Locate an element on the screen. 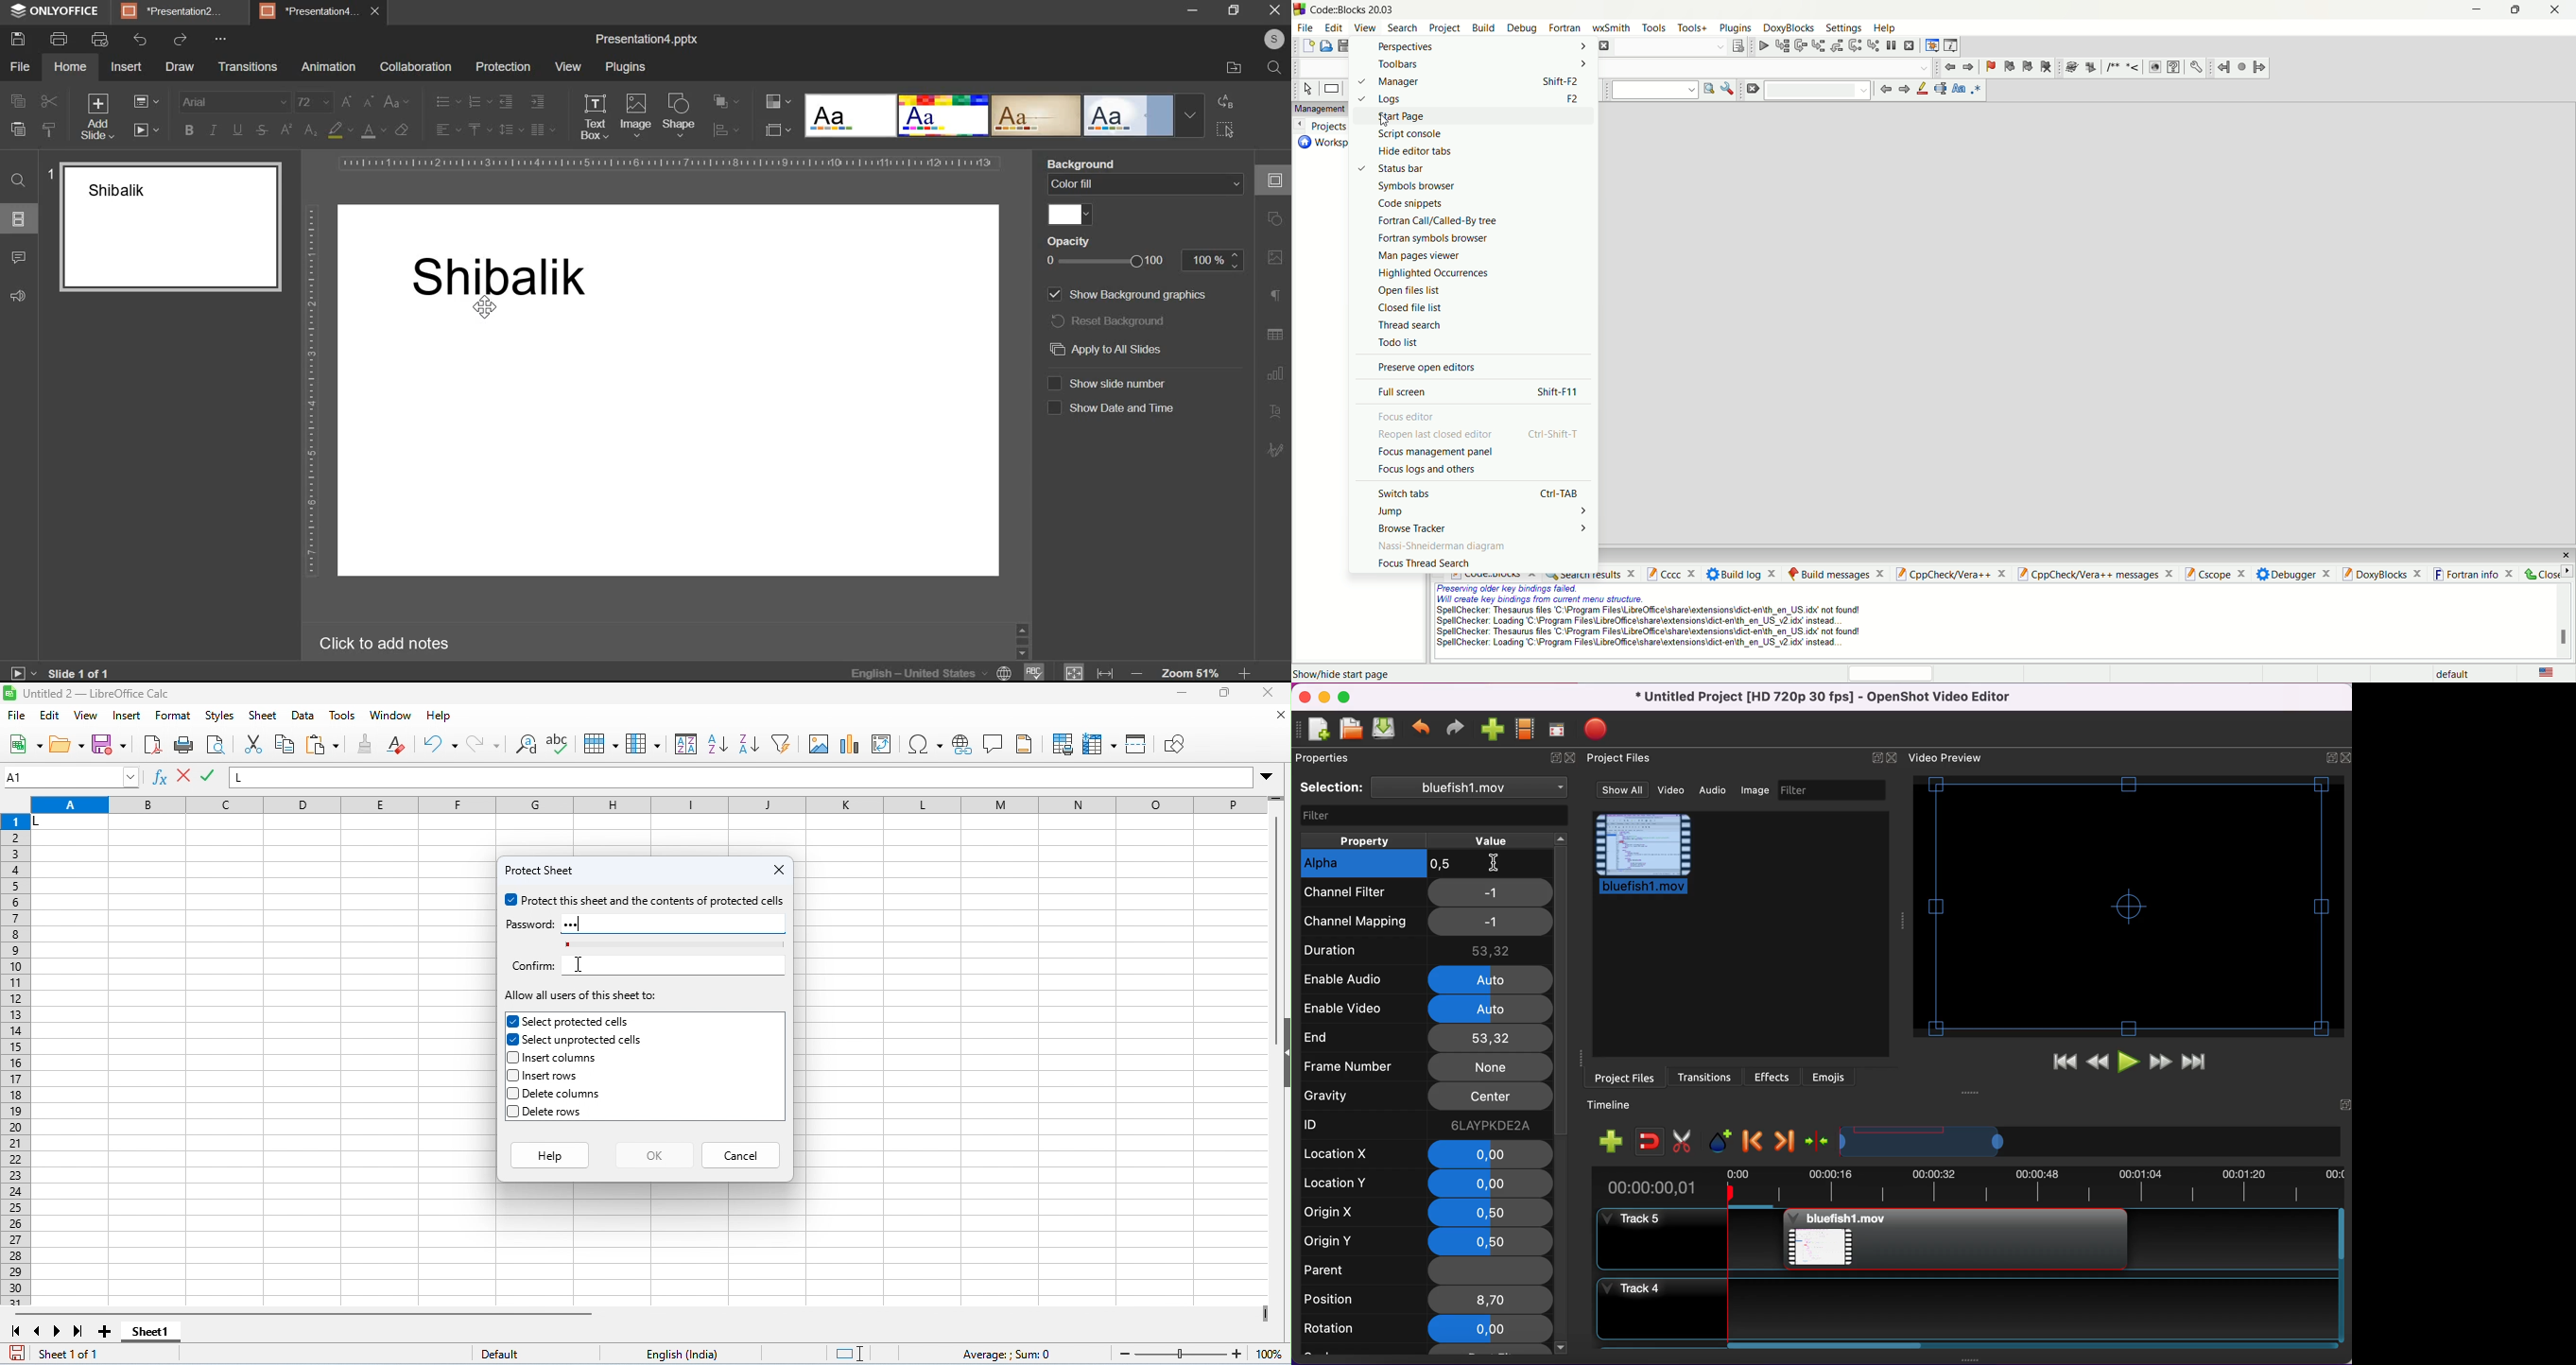 The width and height of the screenshot is (2576, 1372). insert is located at coordinates (129, 717).